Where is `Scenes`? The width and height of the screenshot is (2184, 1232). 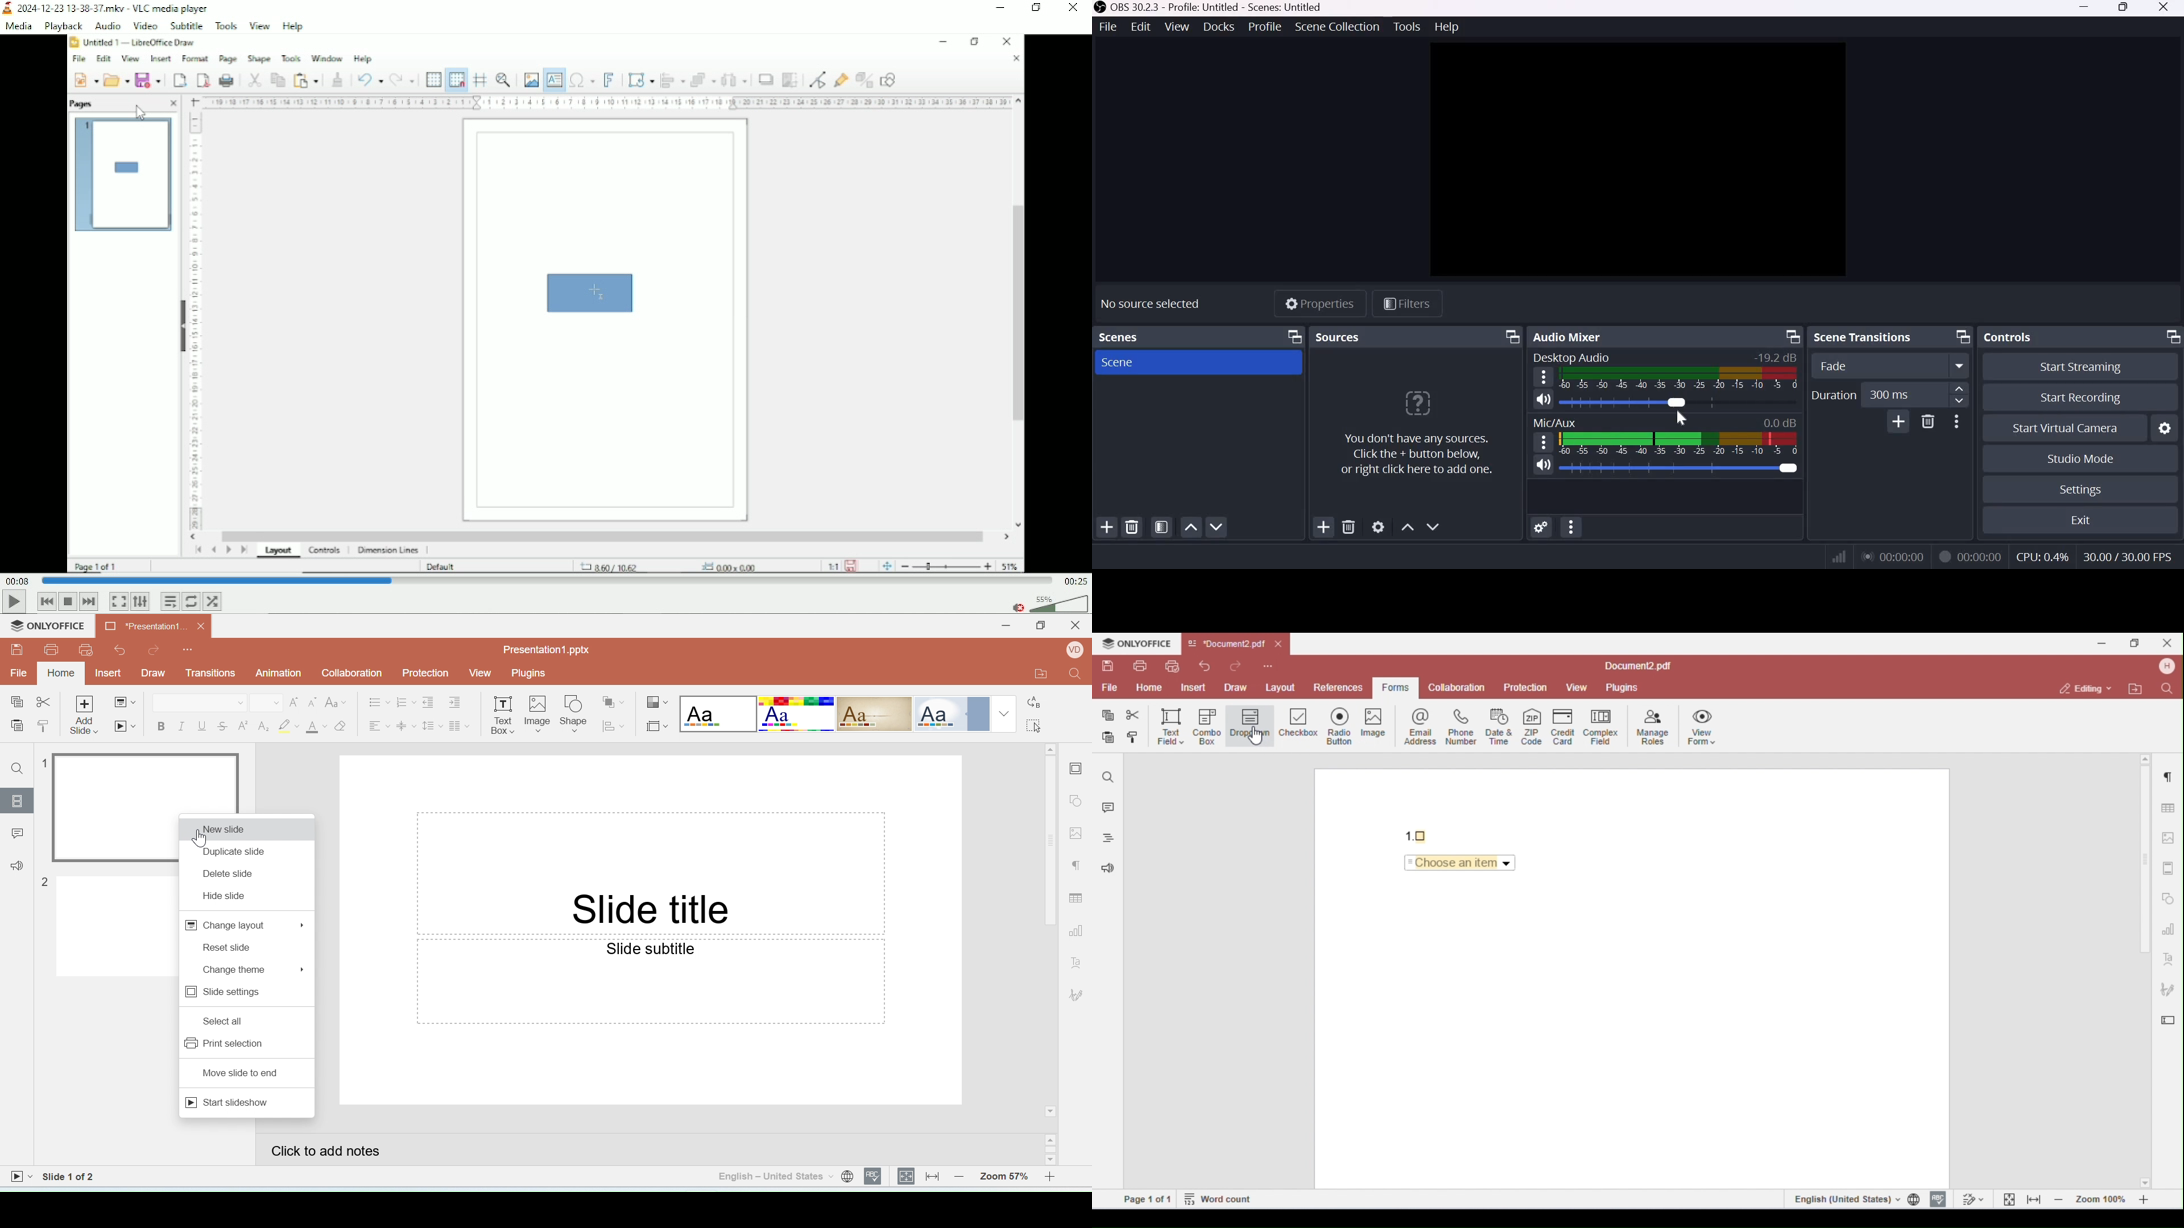
Scenes is located at coordinates (1123, 338).